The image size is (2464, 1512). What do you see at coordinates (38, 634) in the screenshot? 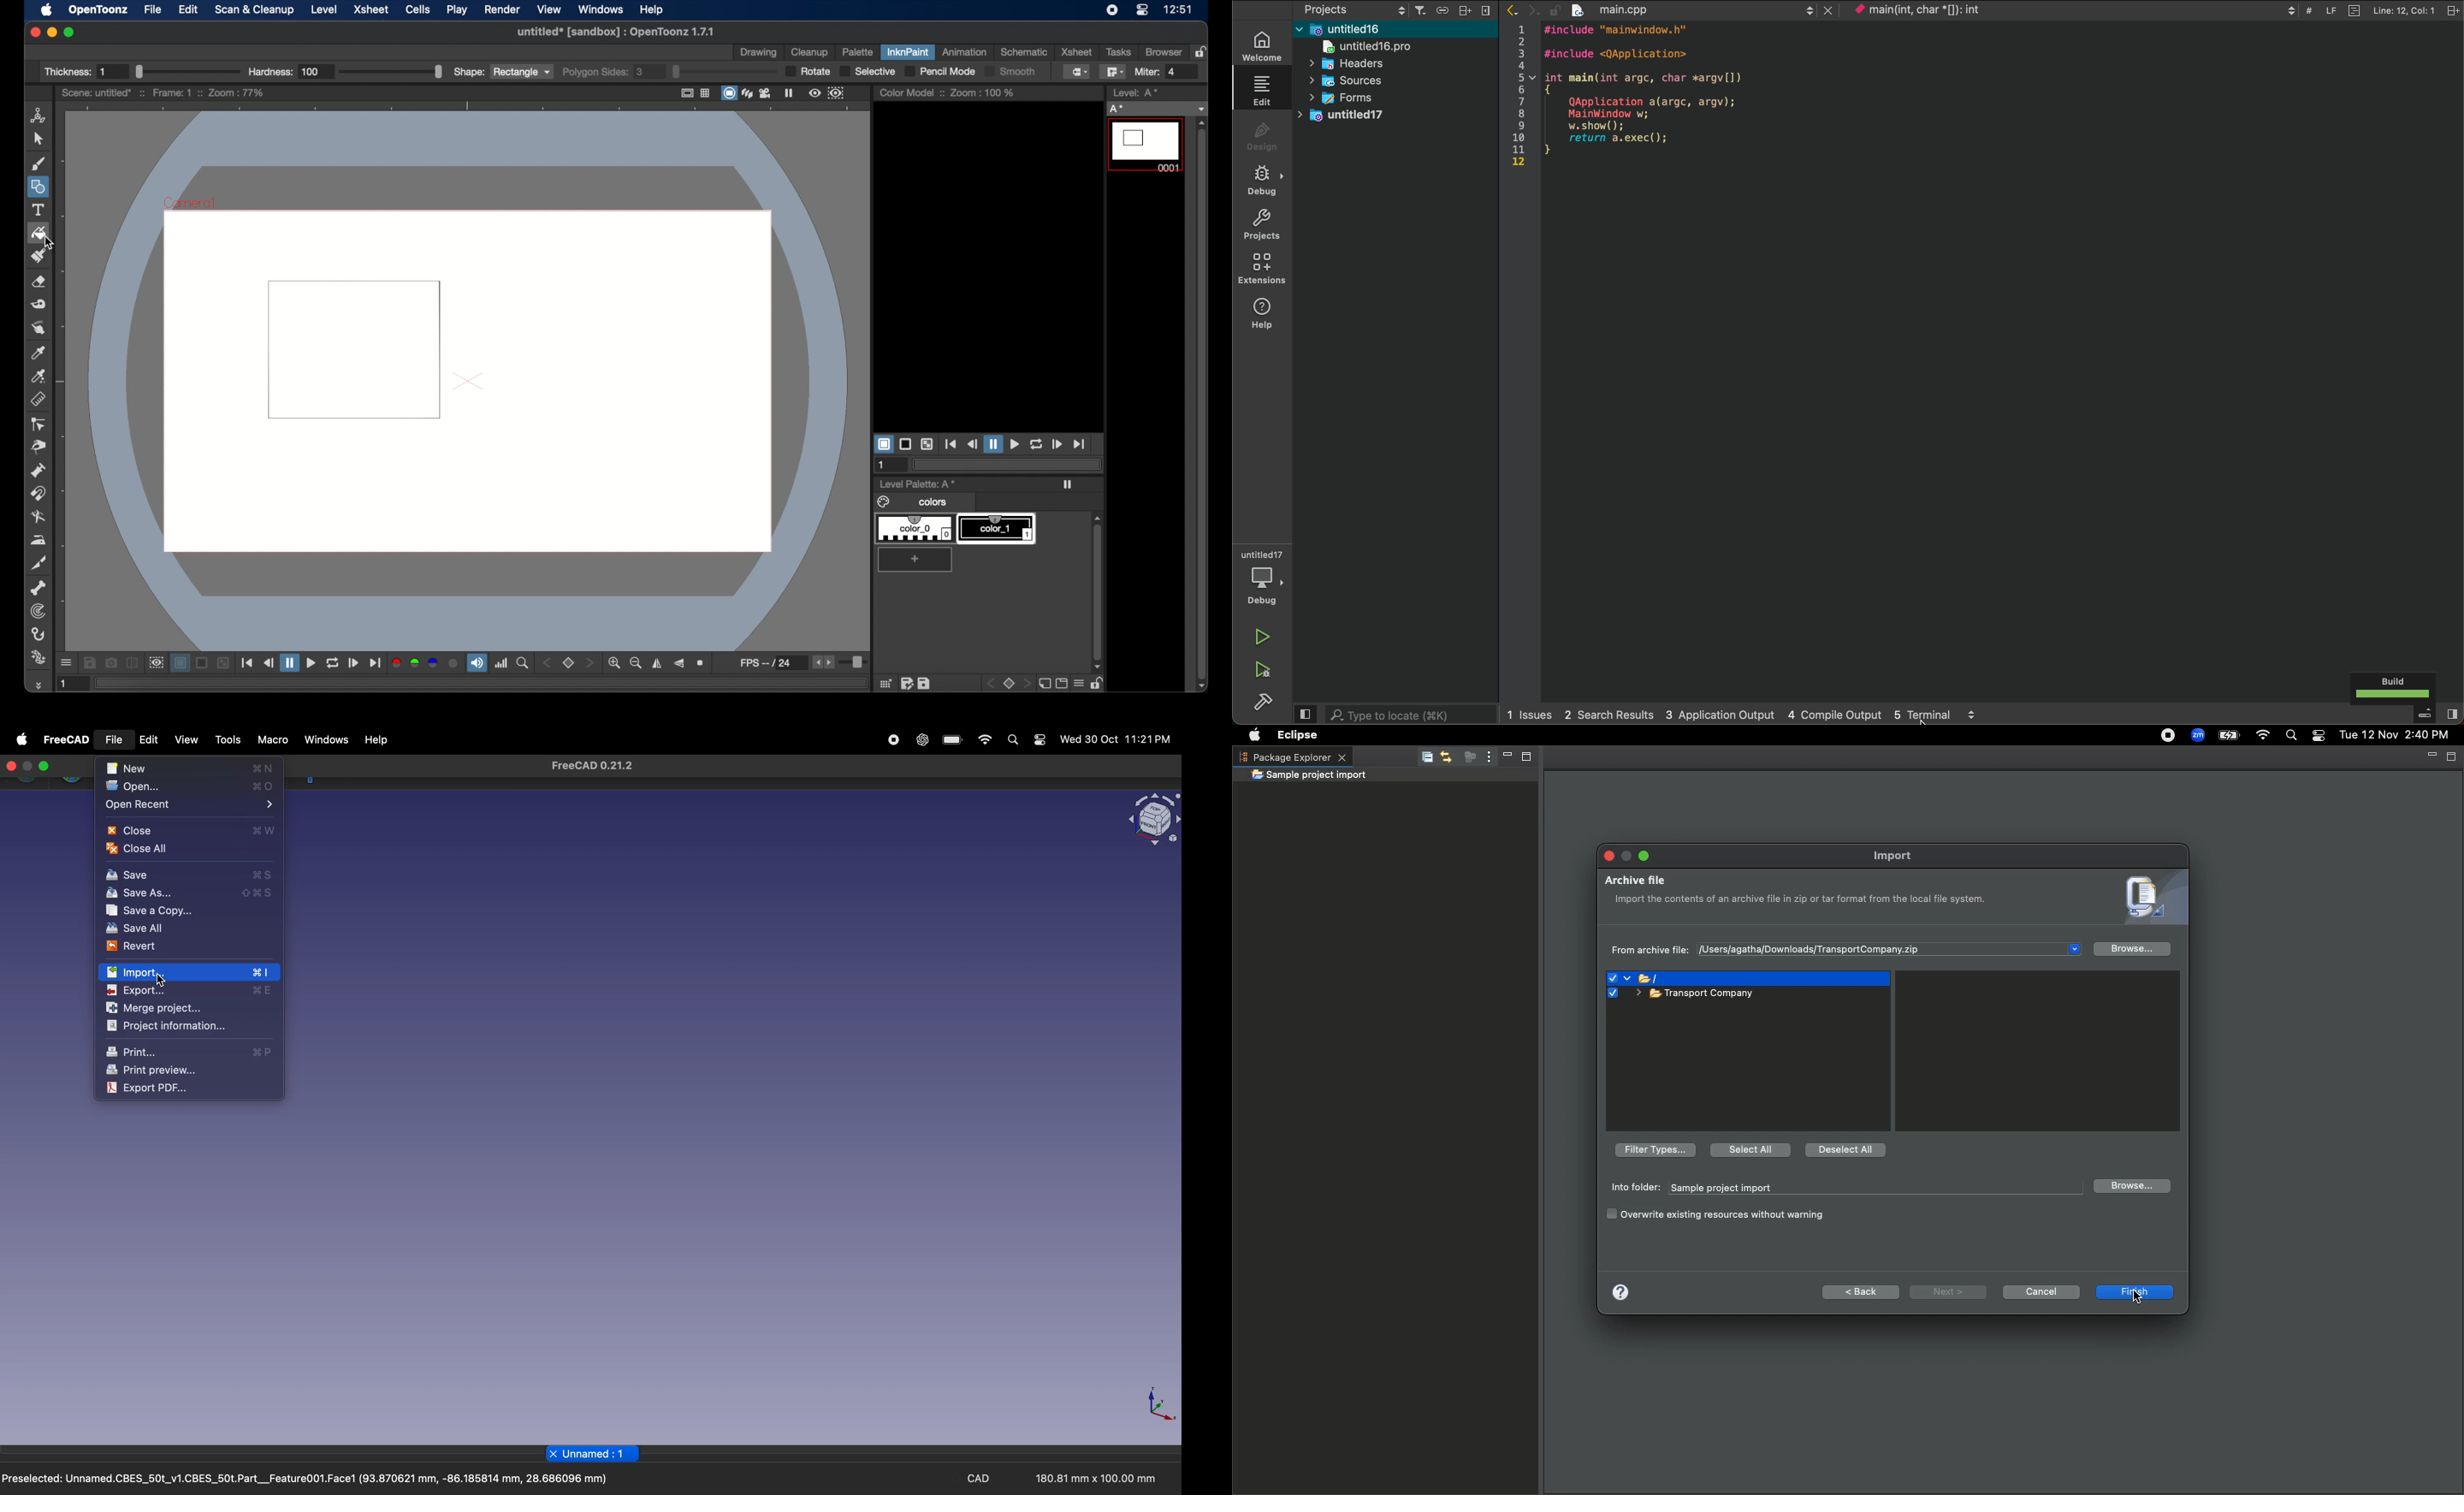
I see `hook tool` at bounding box center [38, 634].